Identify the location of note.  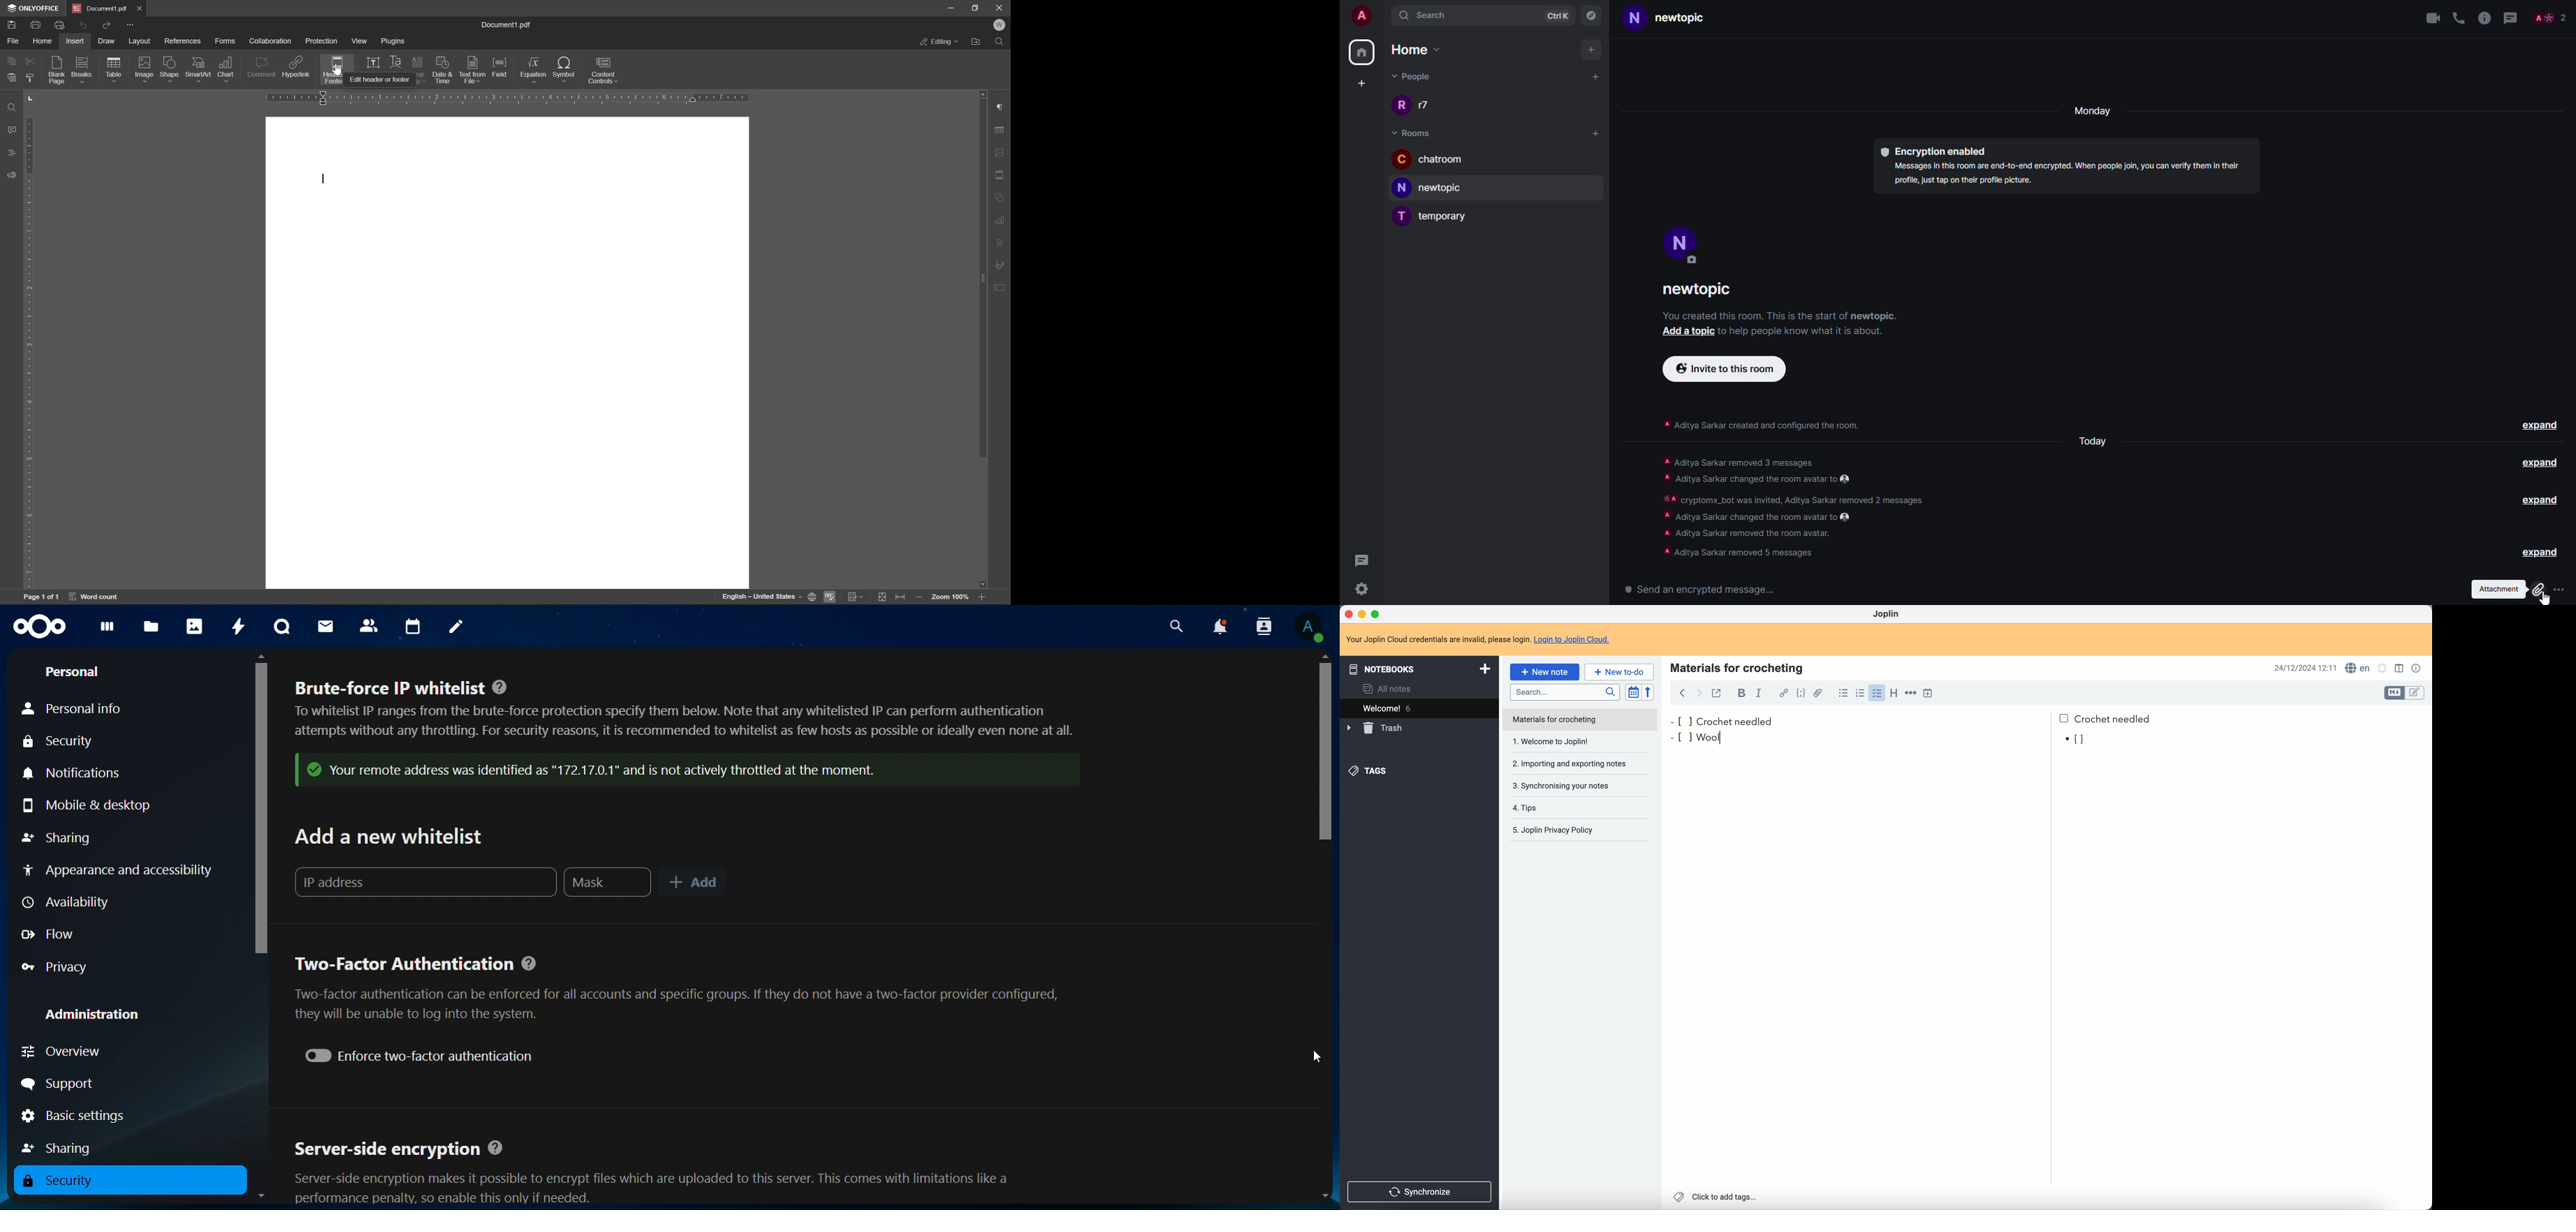
(1479, 639).